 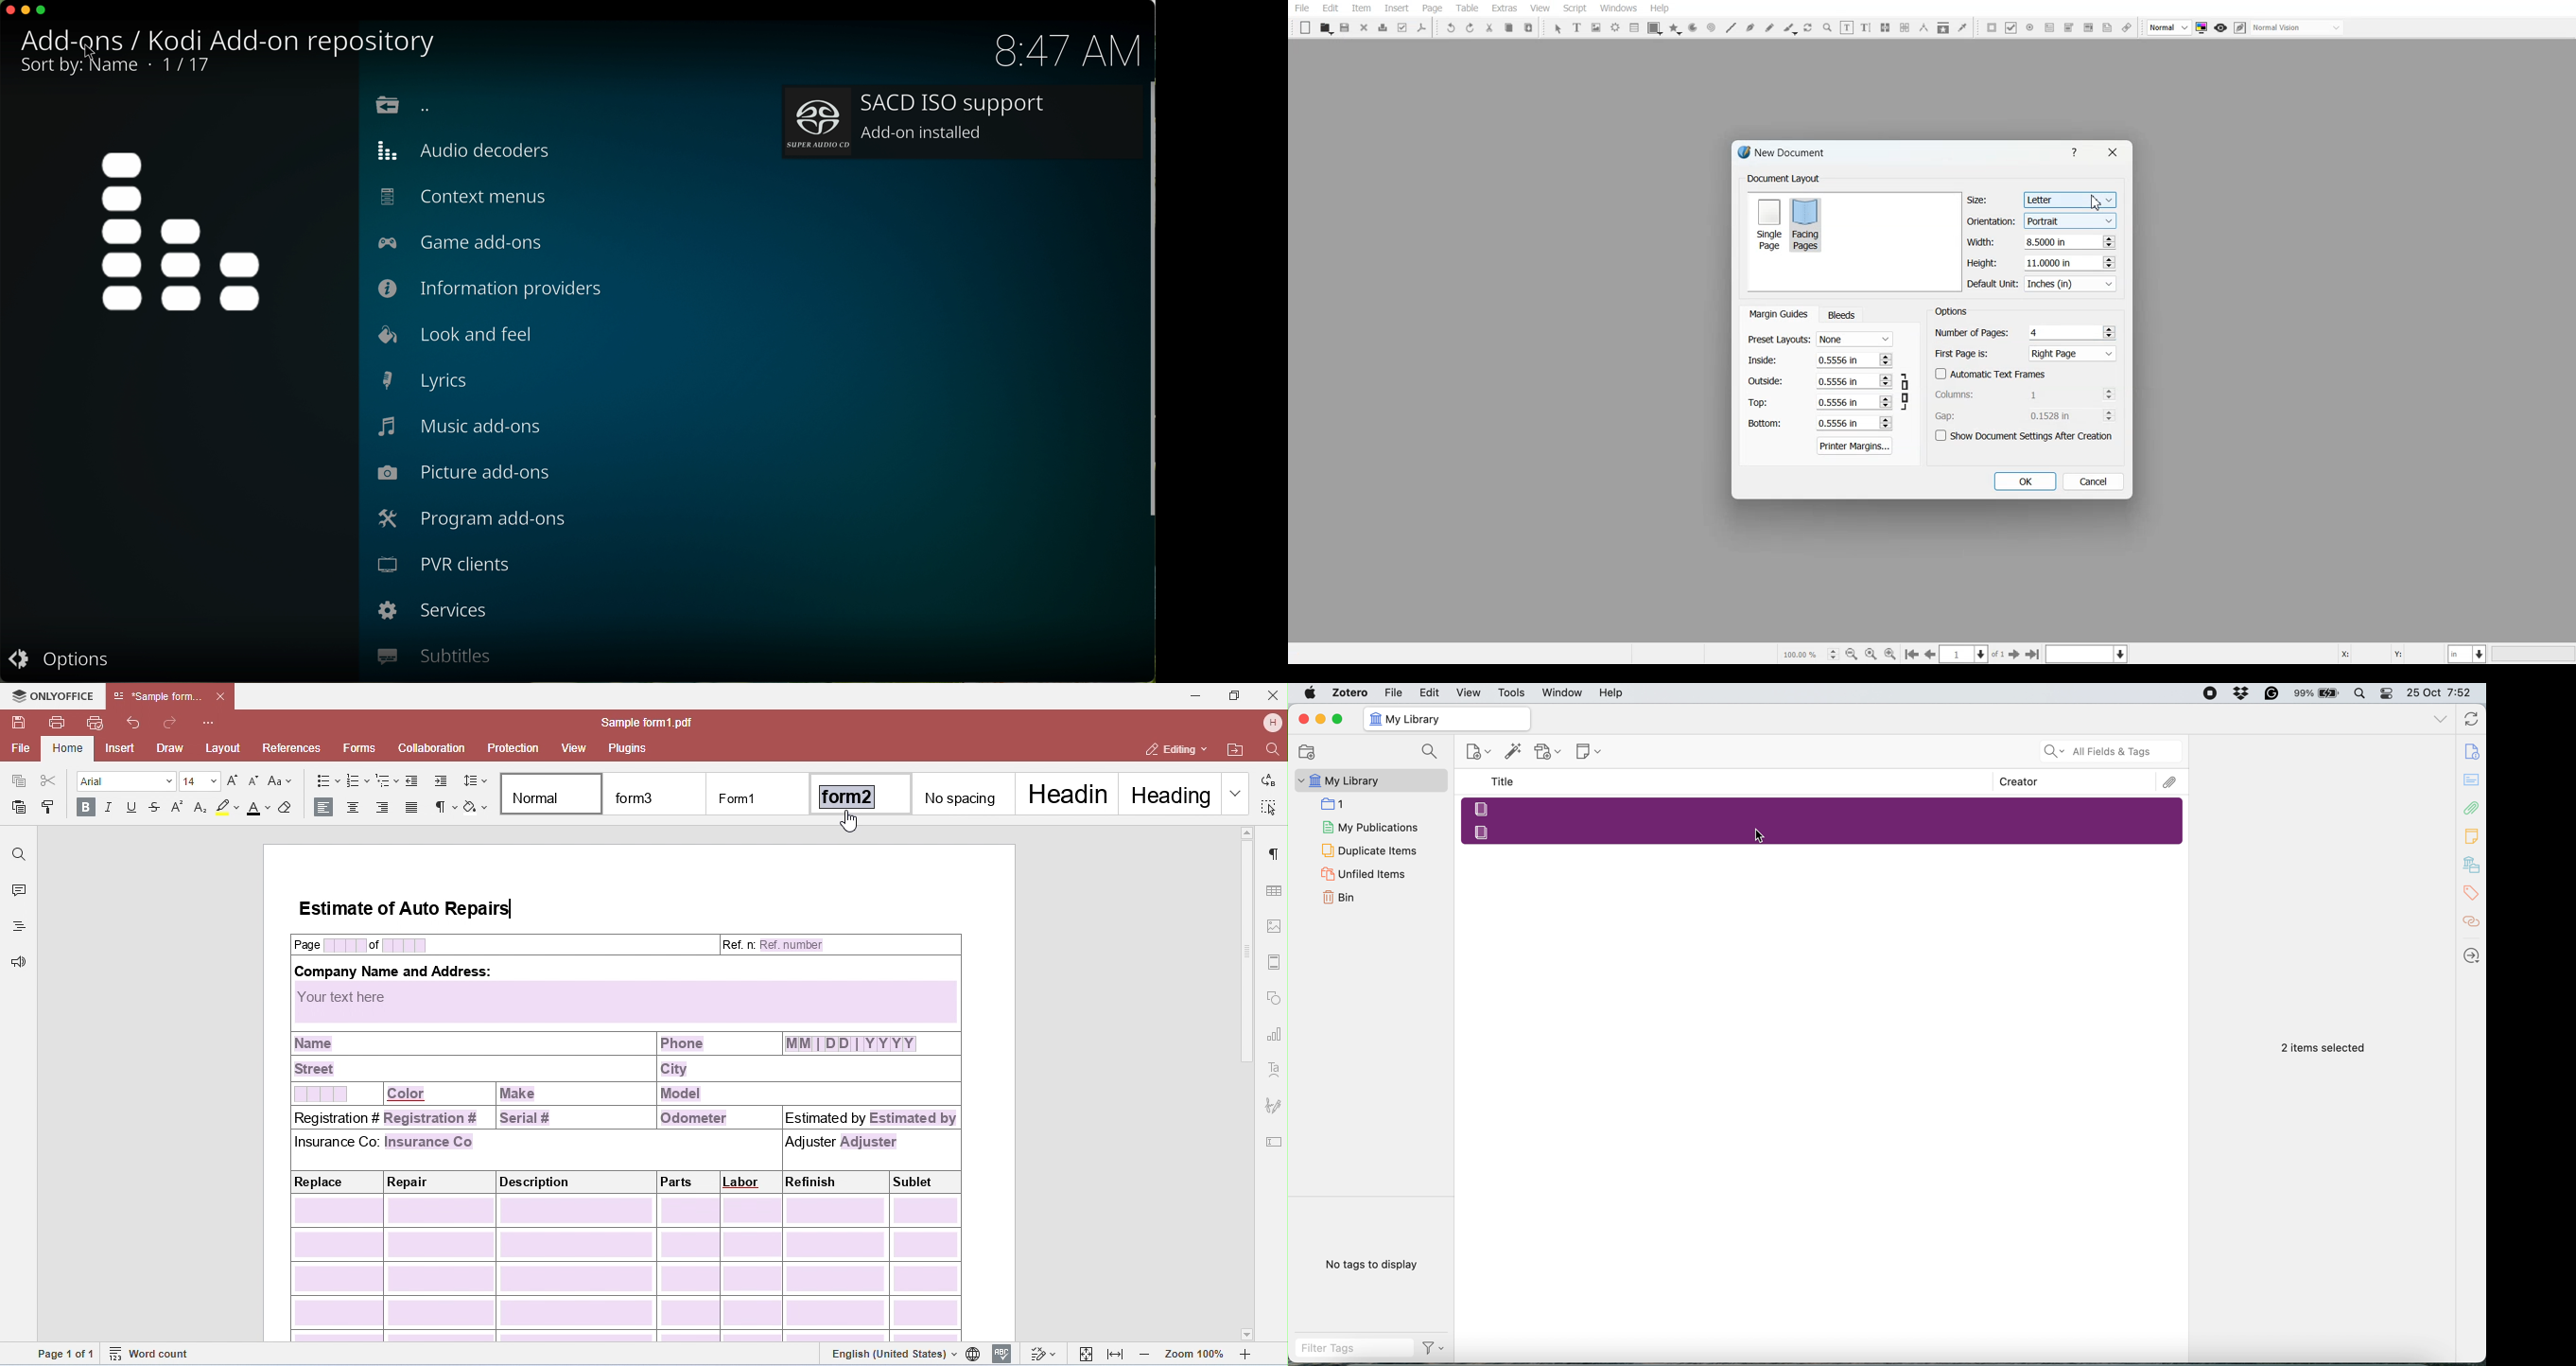 What do you see at coordinates (2016, 654) in the screenshot?
I see `Go to the First page` at bounding box center [2016, 654].